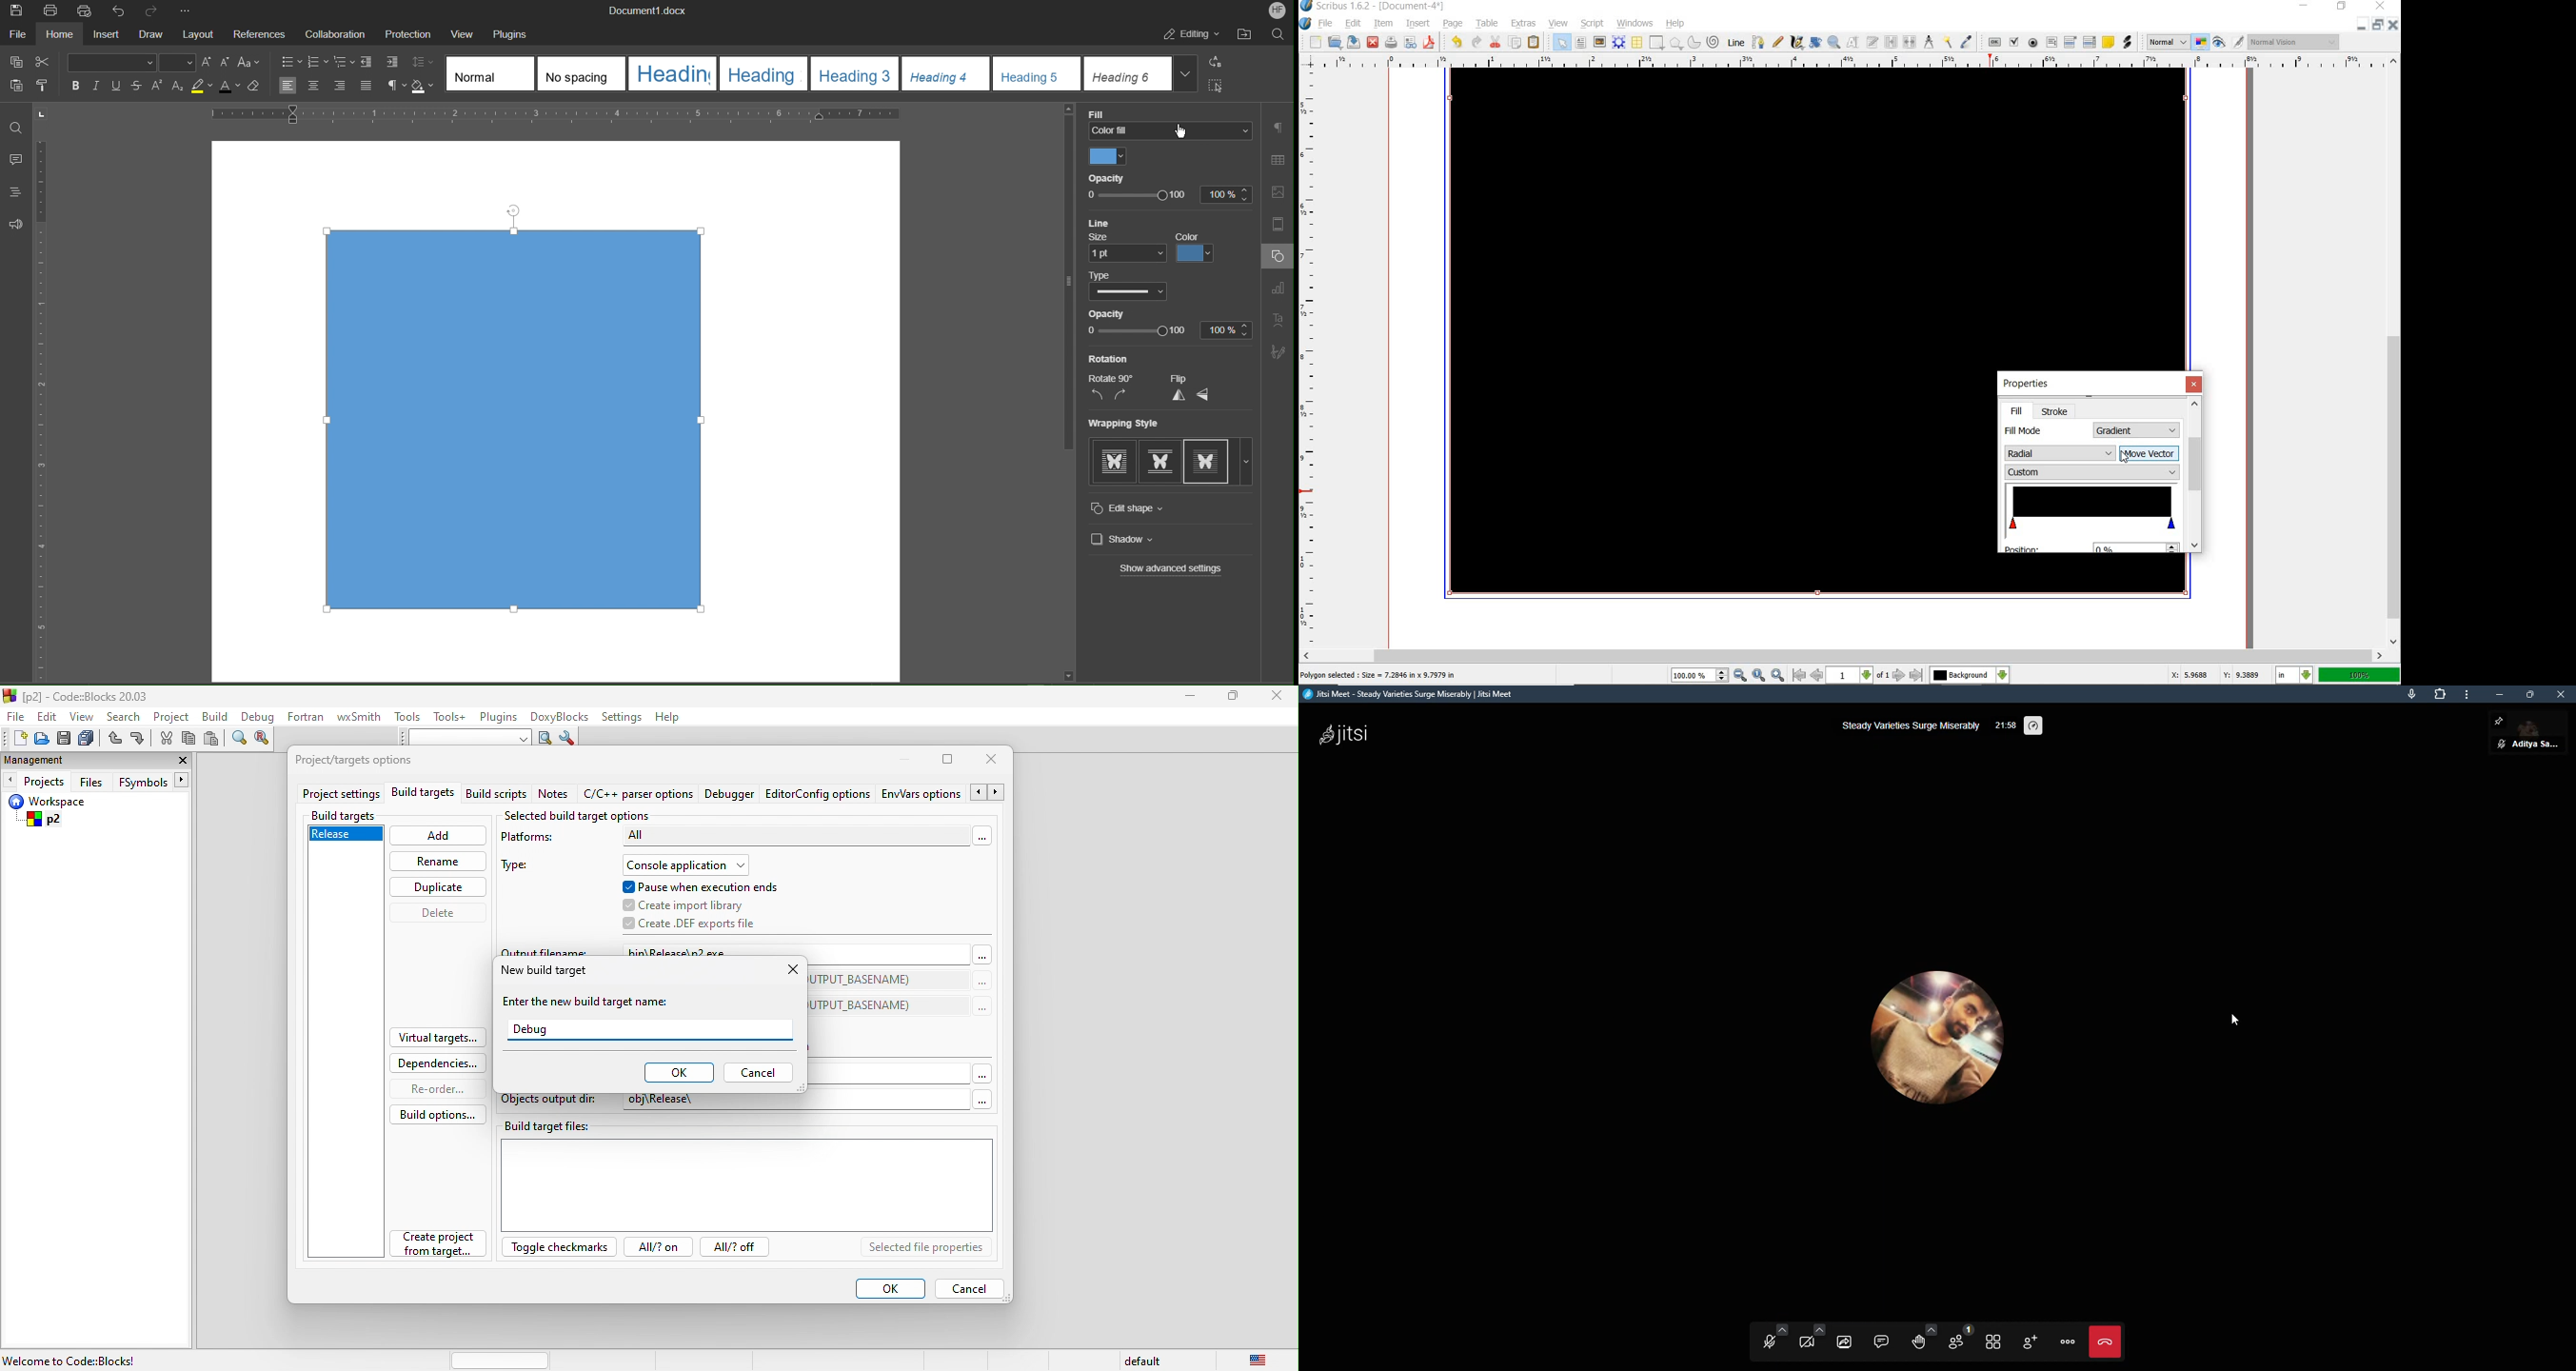 The width and height of the screenshot is (2576, 1372). I want to click on restore, so click(2342, 7).